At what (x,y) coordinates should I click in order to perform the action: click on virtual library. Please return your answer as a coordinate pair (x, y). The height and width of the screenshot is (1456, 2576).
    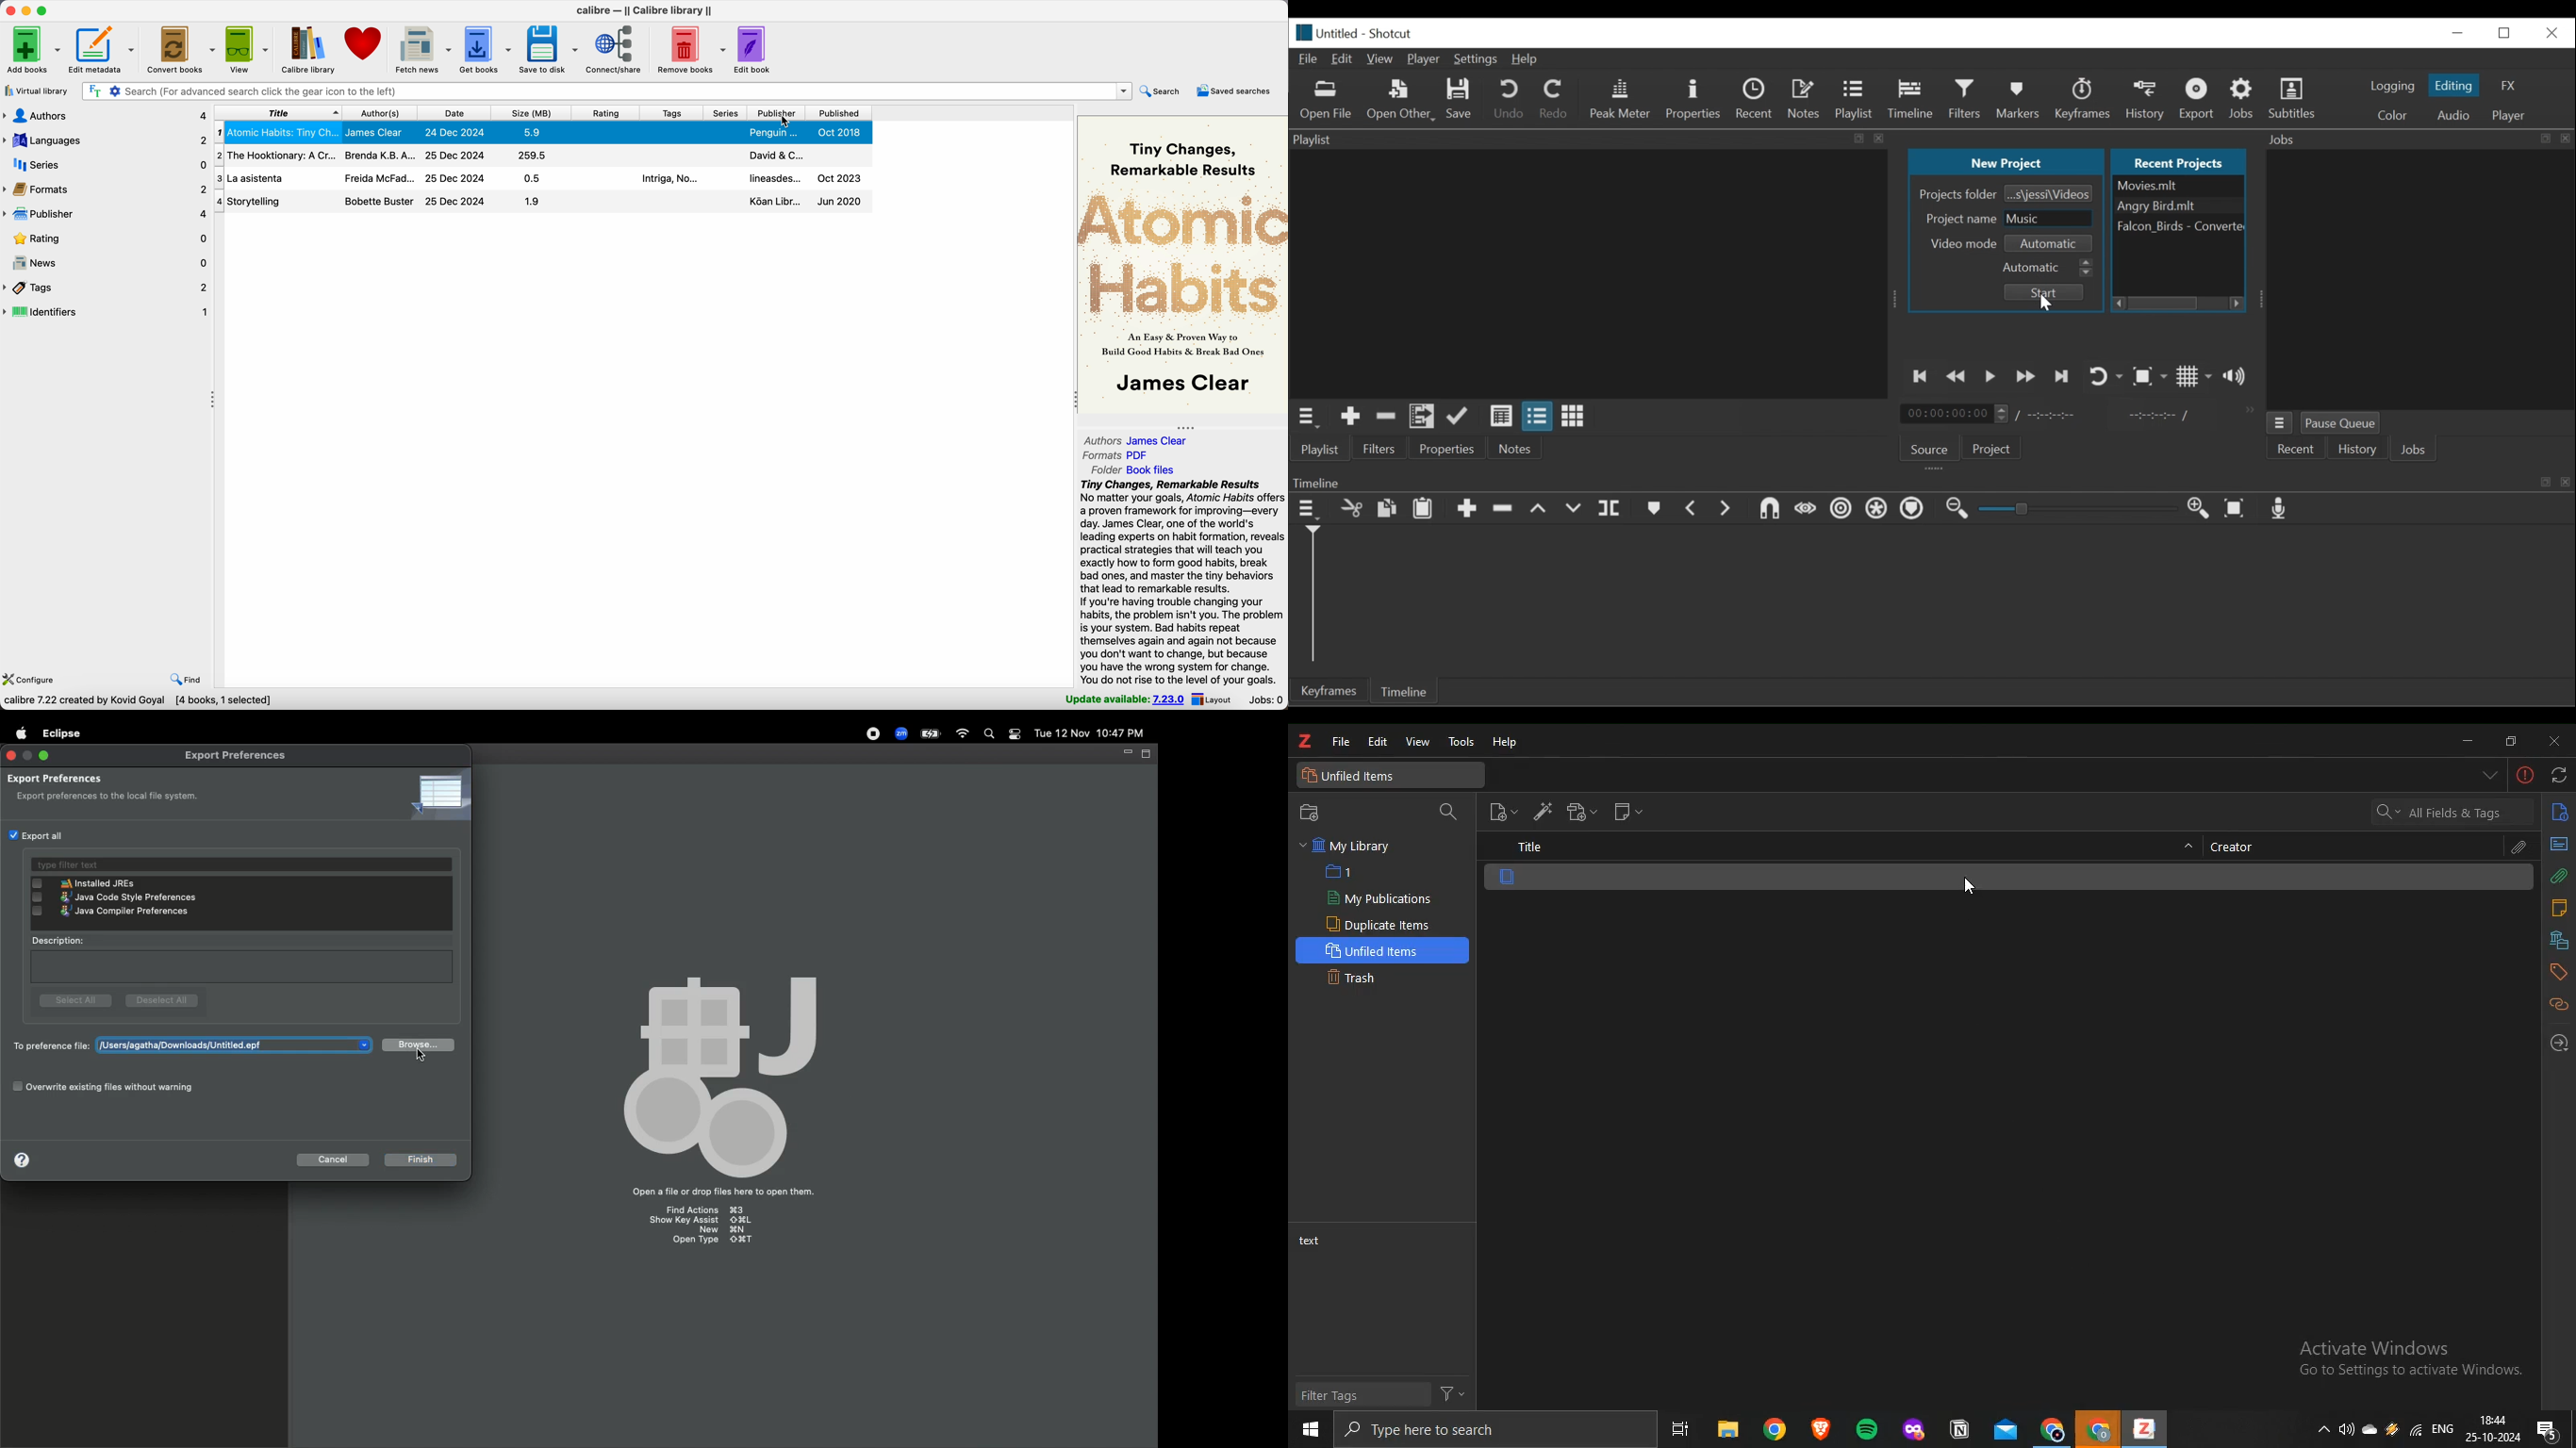
    Looking at the image, I should click on (35, 92).